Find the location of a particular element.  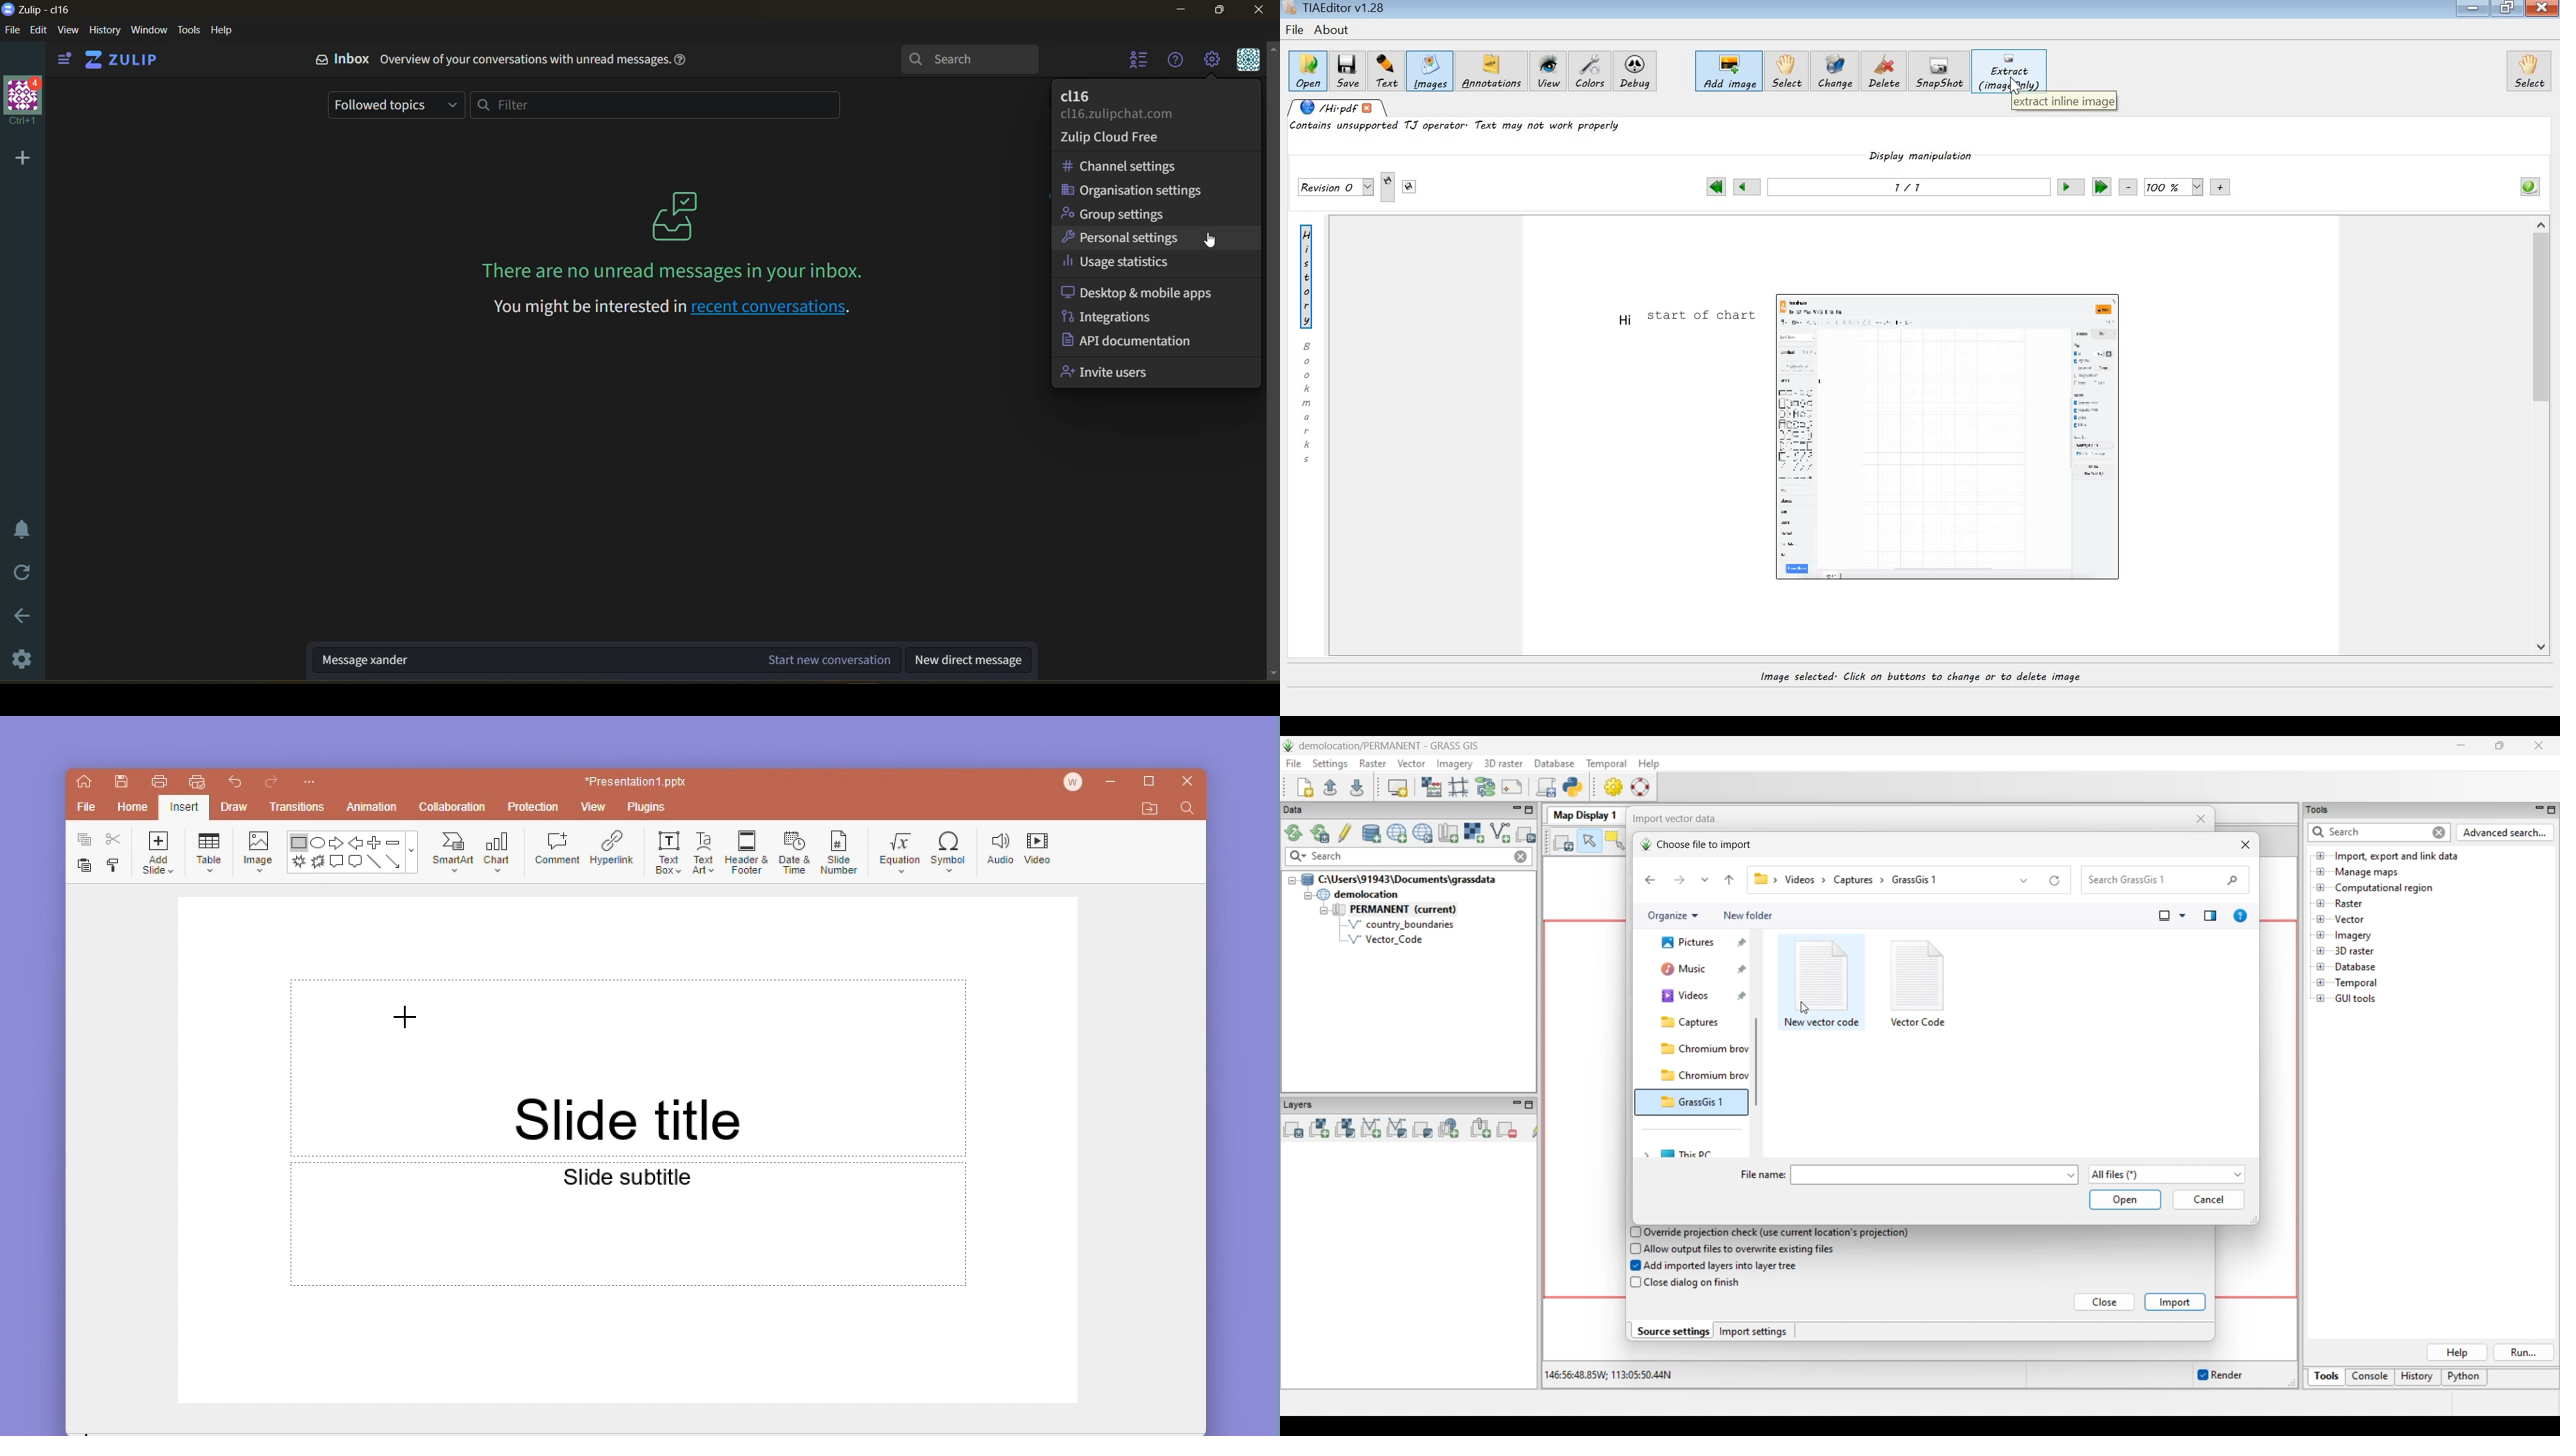

Minimize is located at coordinates (1181, 11).